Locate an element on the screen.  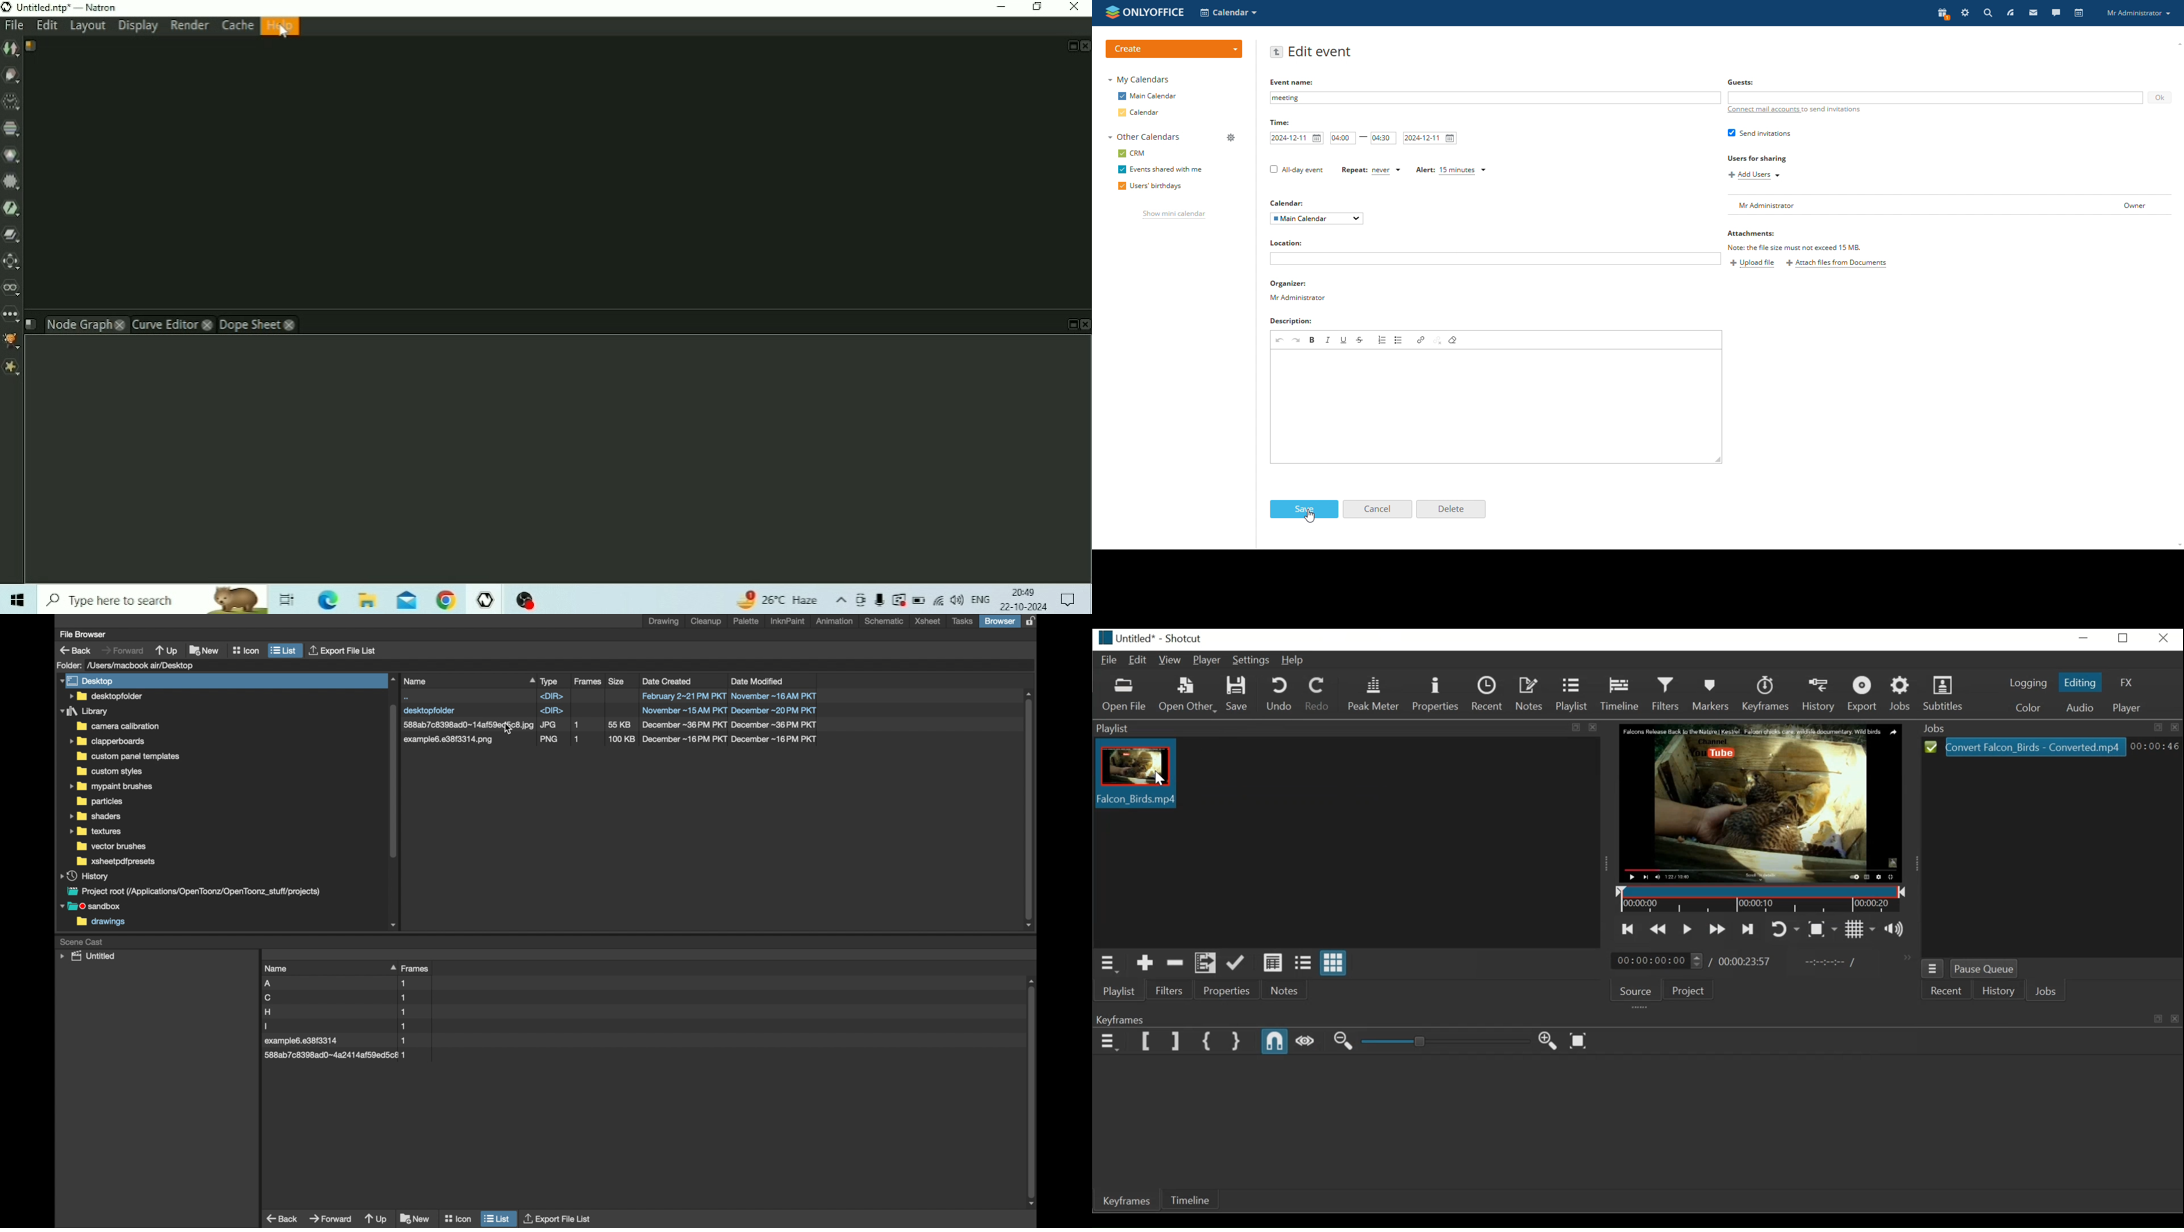
frames is located at coordinates (589, 682).